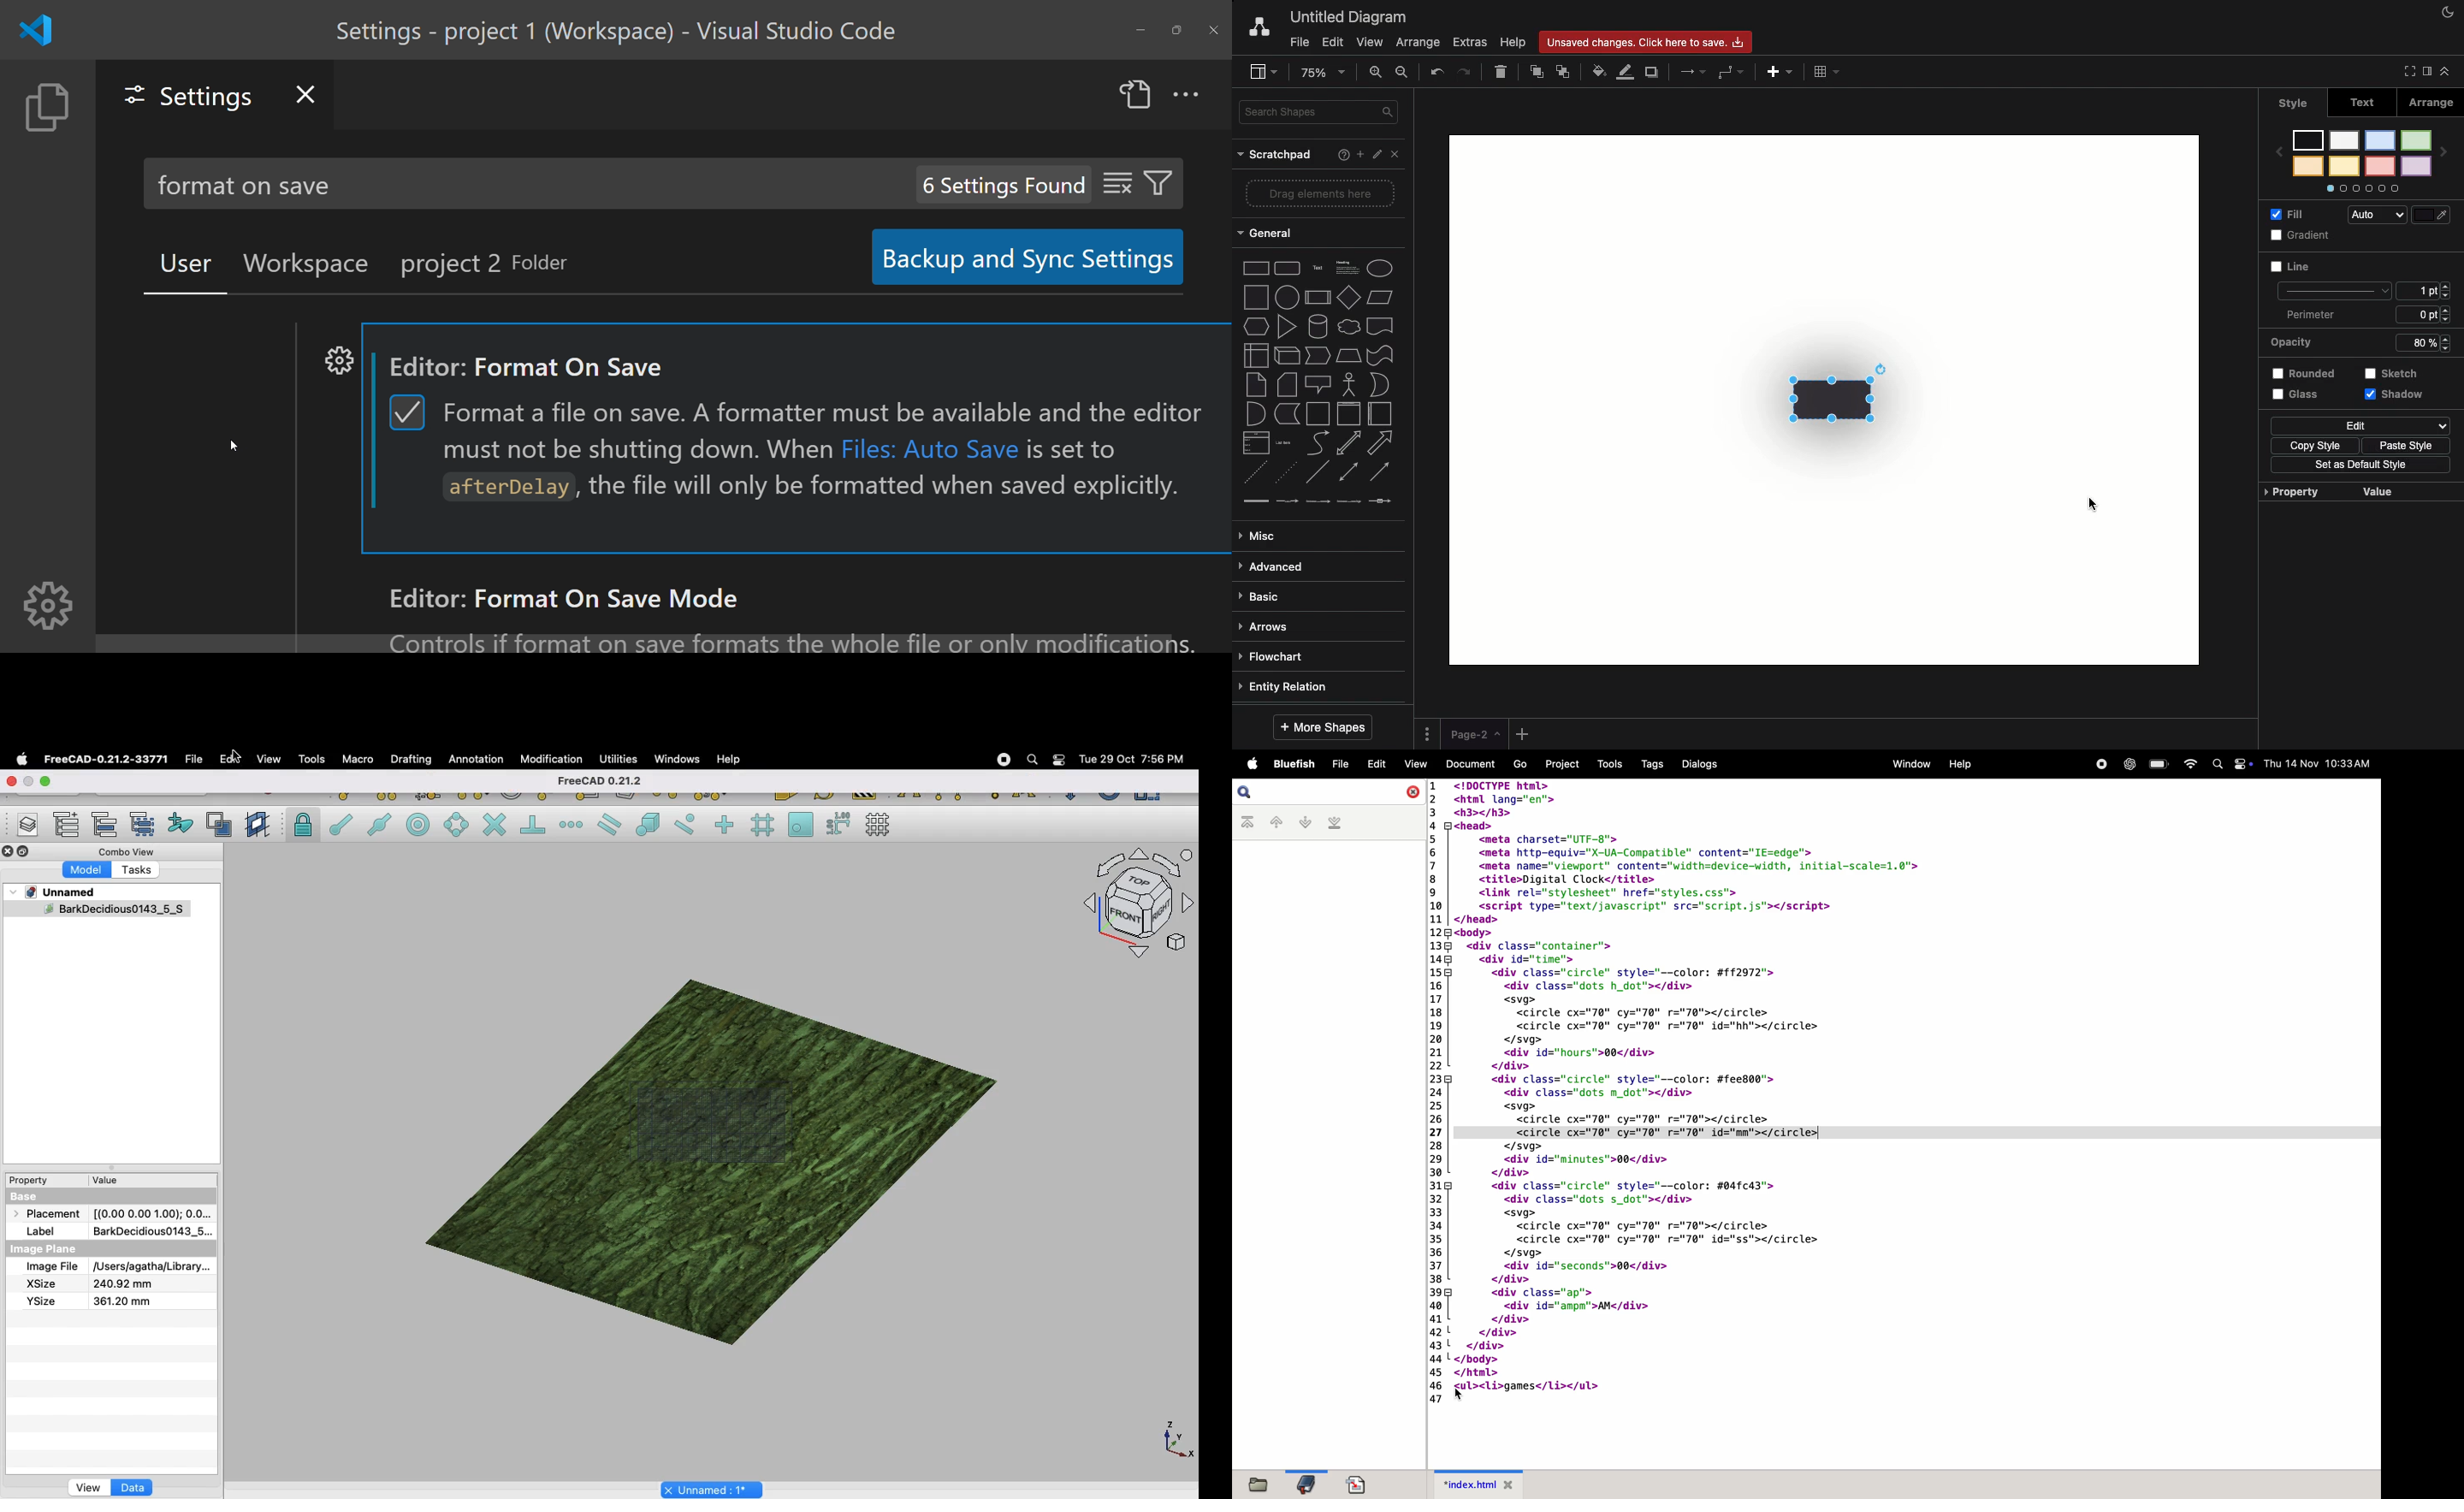  Describe the element at coordinates (1348, 18) in the screenshot. I see `Untitled diagram` at that location.